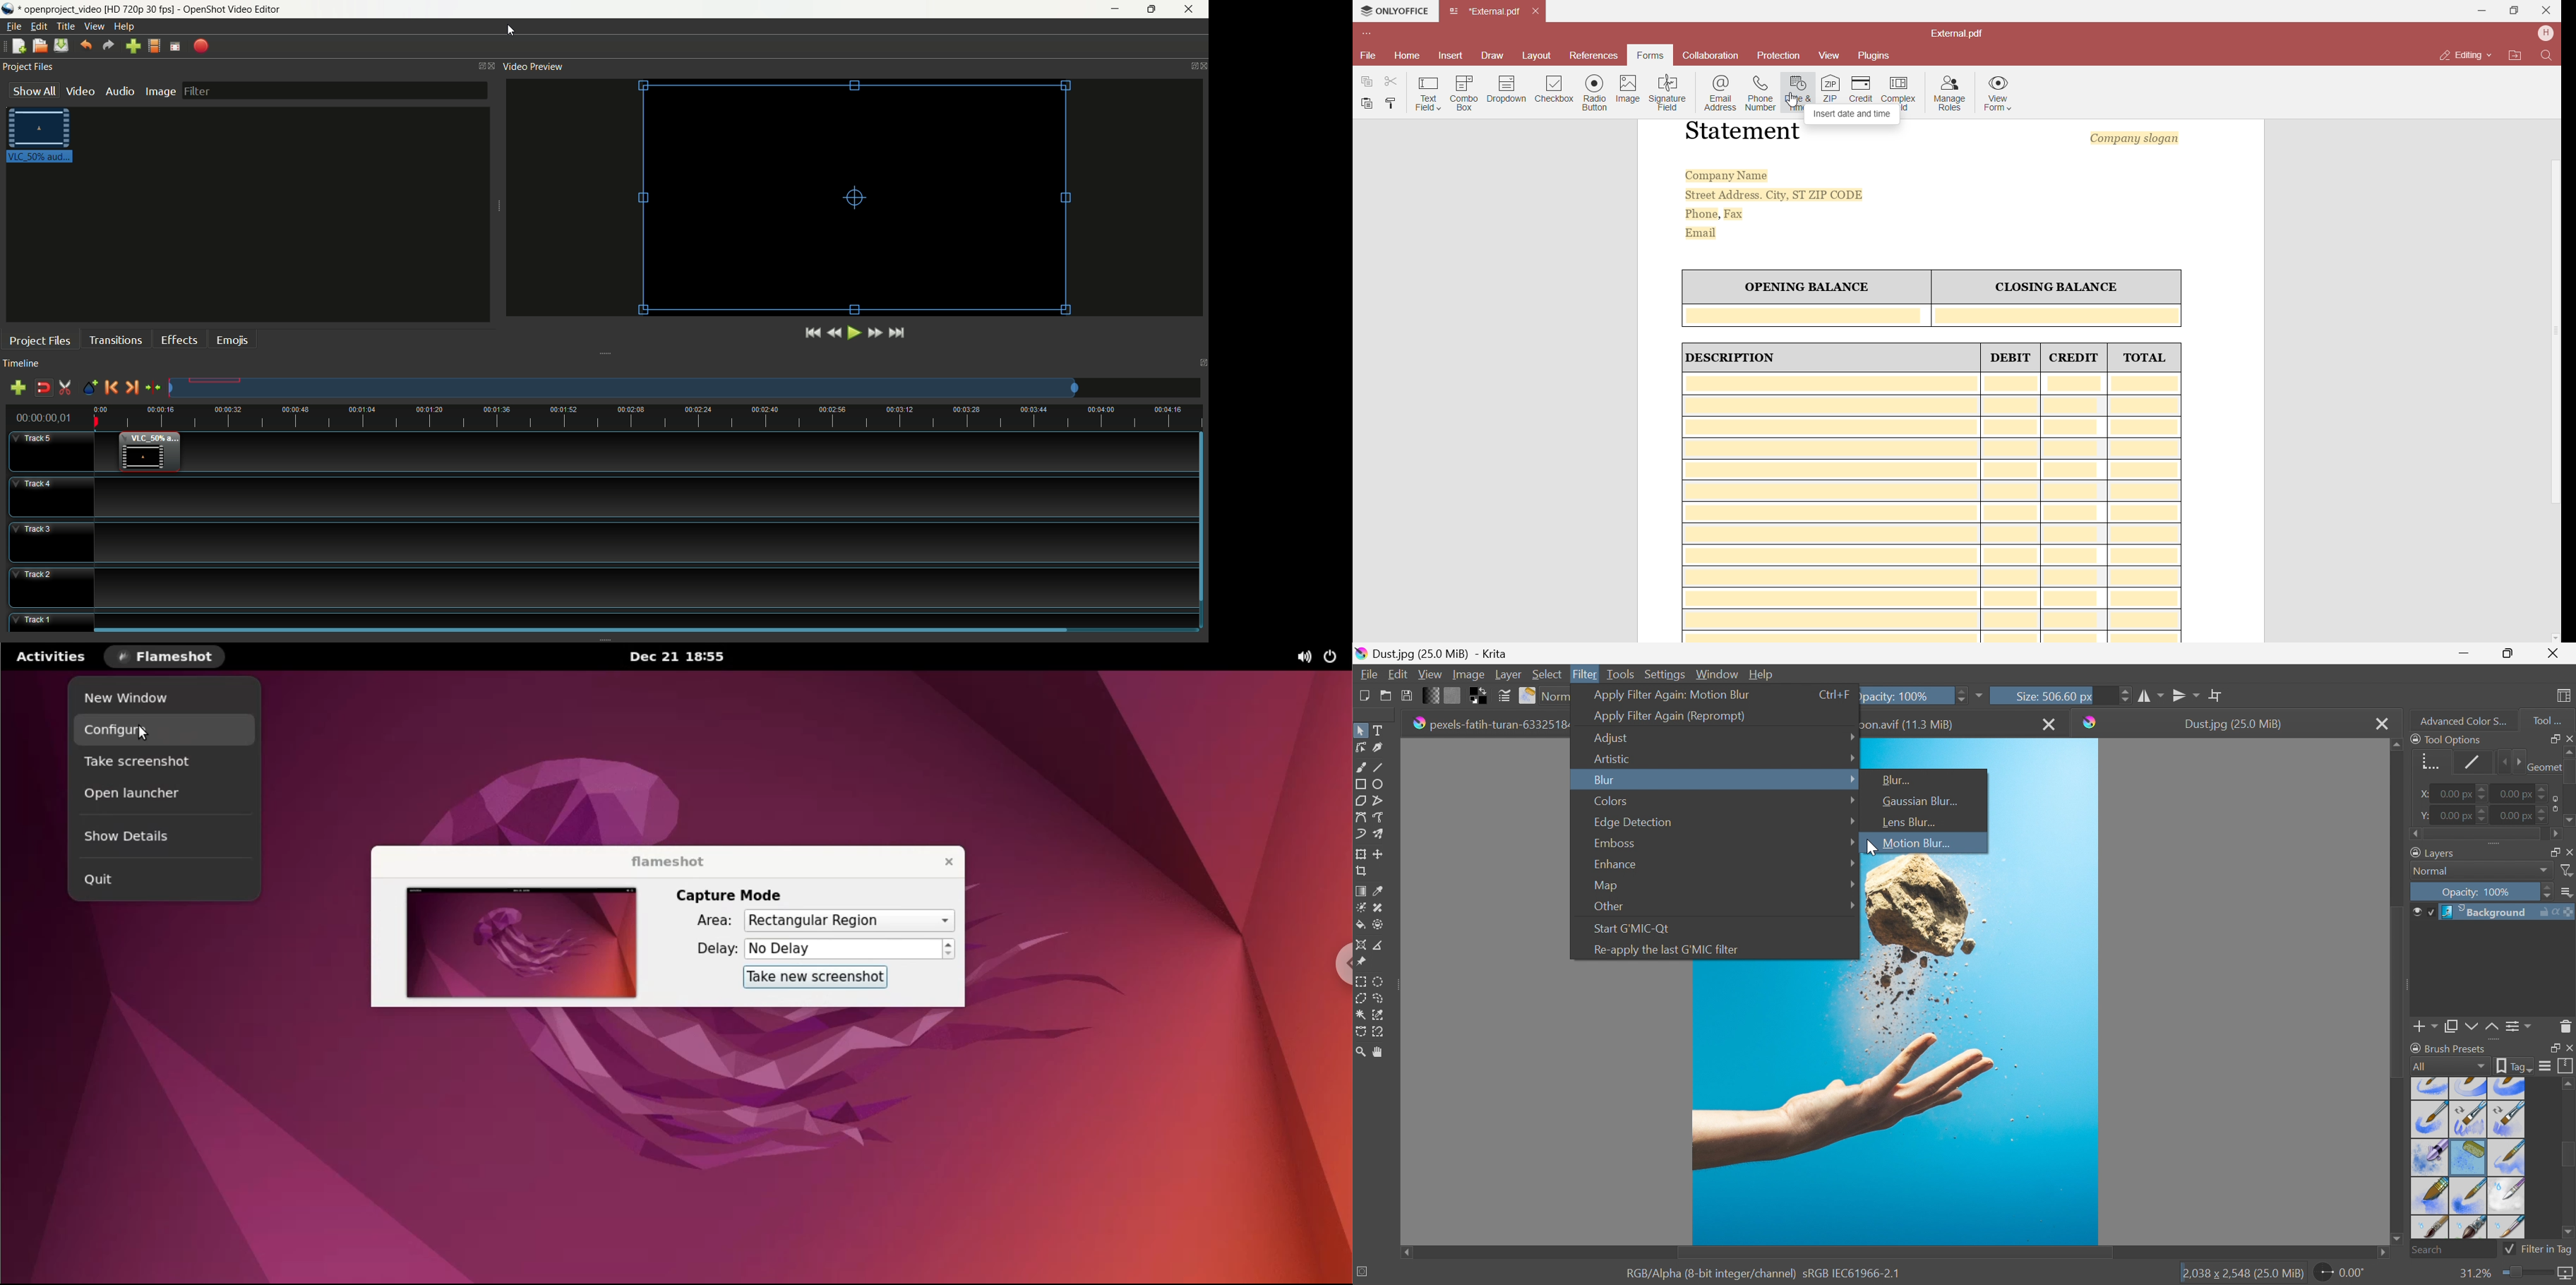 The image size is (2576, 1288). Describe the element at coordinates (133, 46) in the screenshot. I see `import files` at that location.